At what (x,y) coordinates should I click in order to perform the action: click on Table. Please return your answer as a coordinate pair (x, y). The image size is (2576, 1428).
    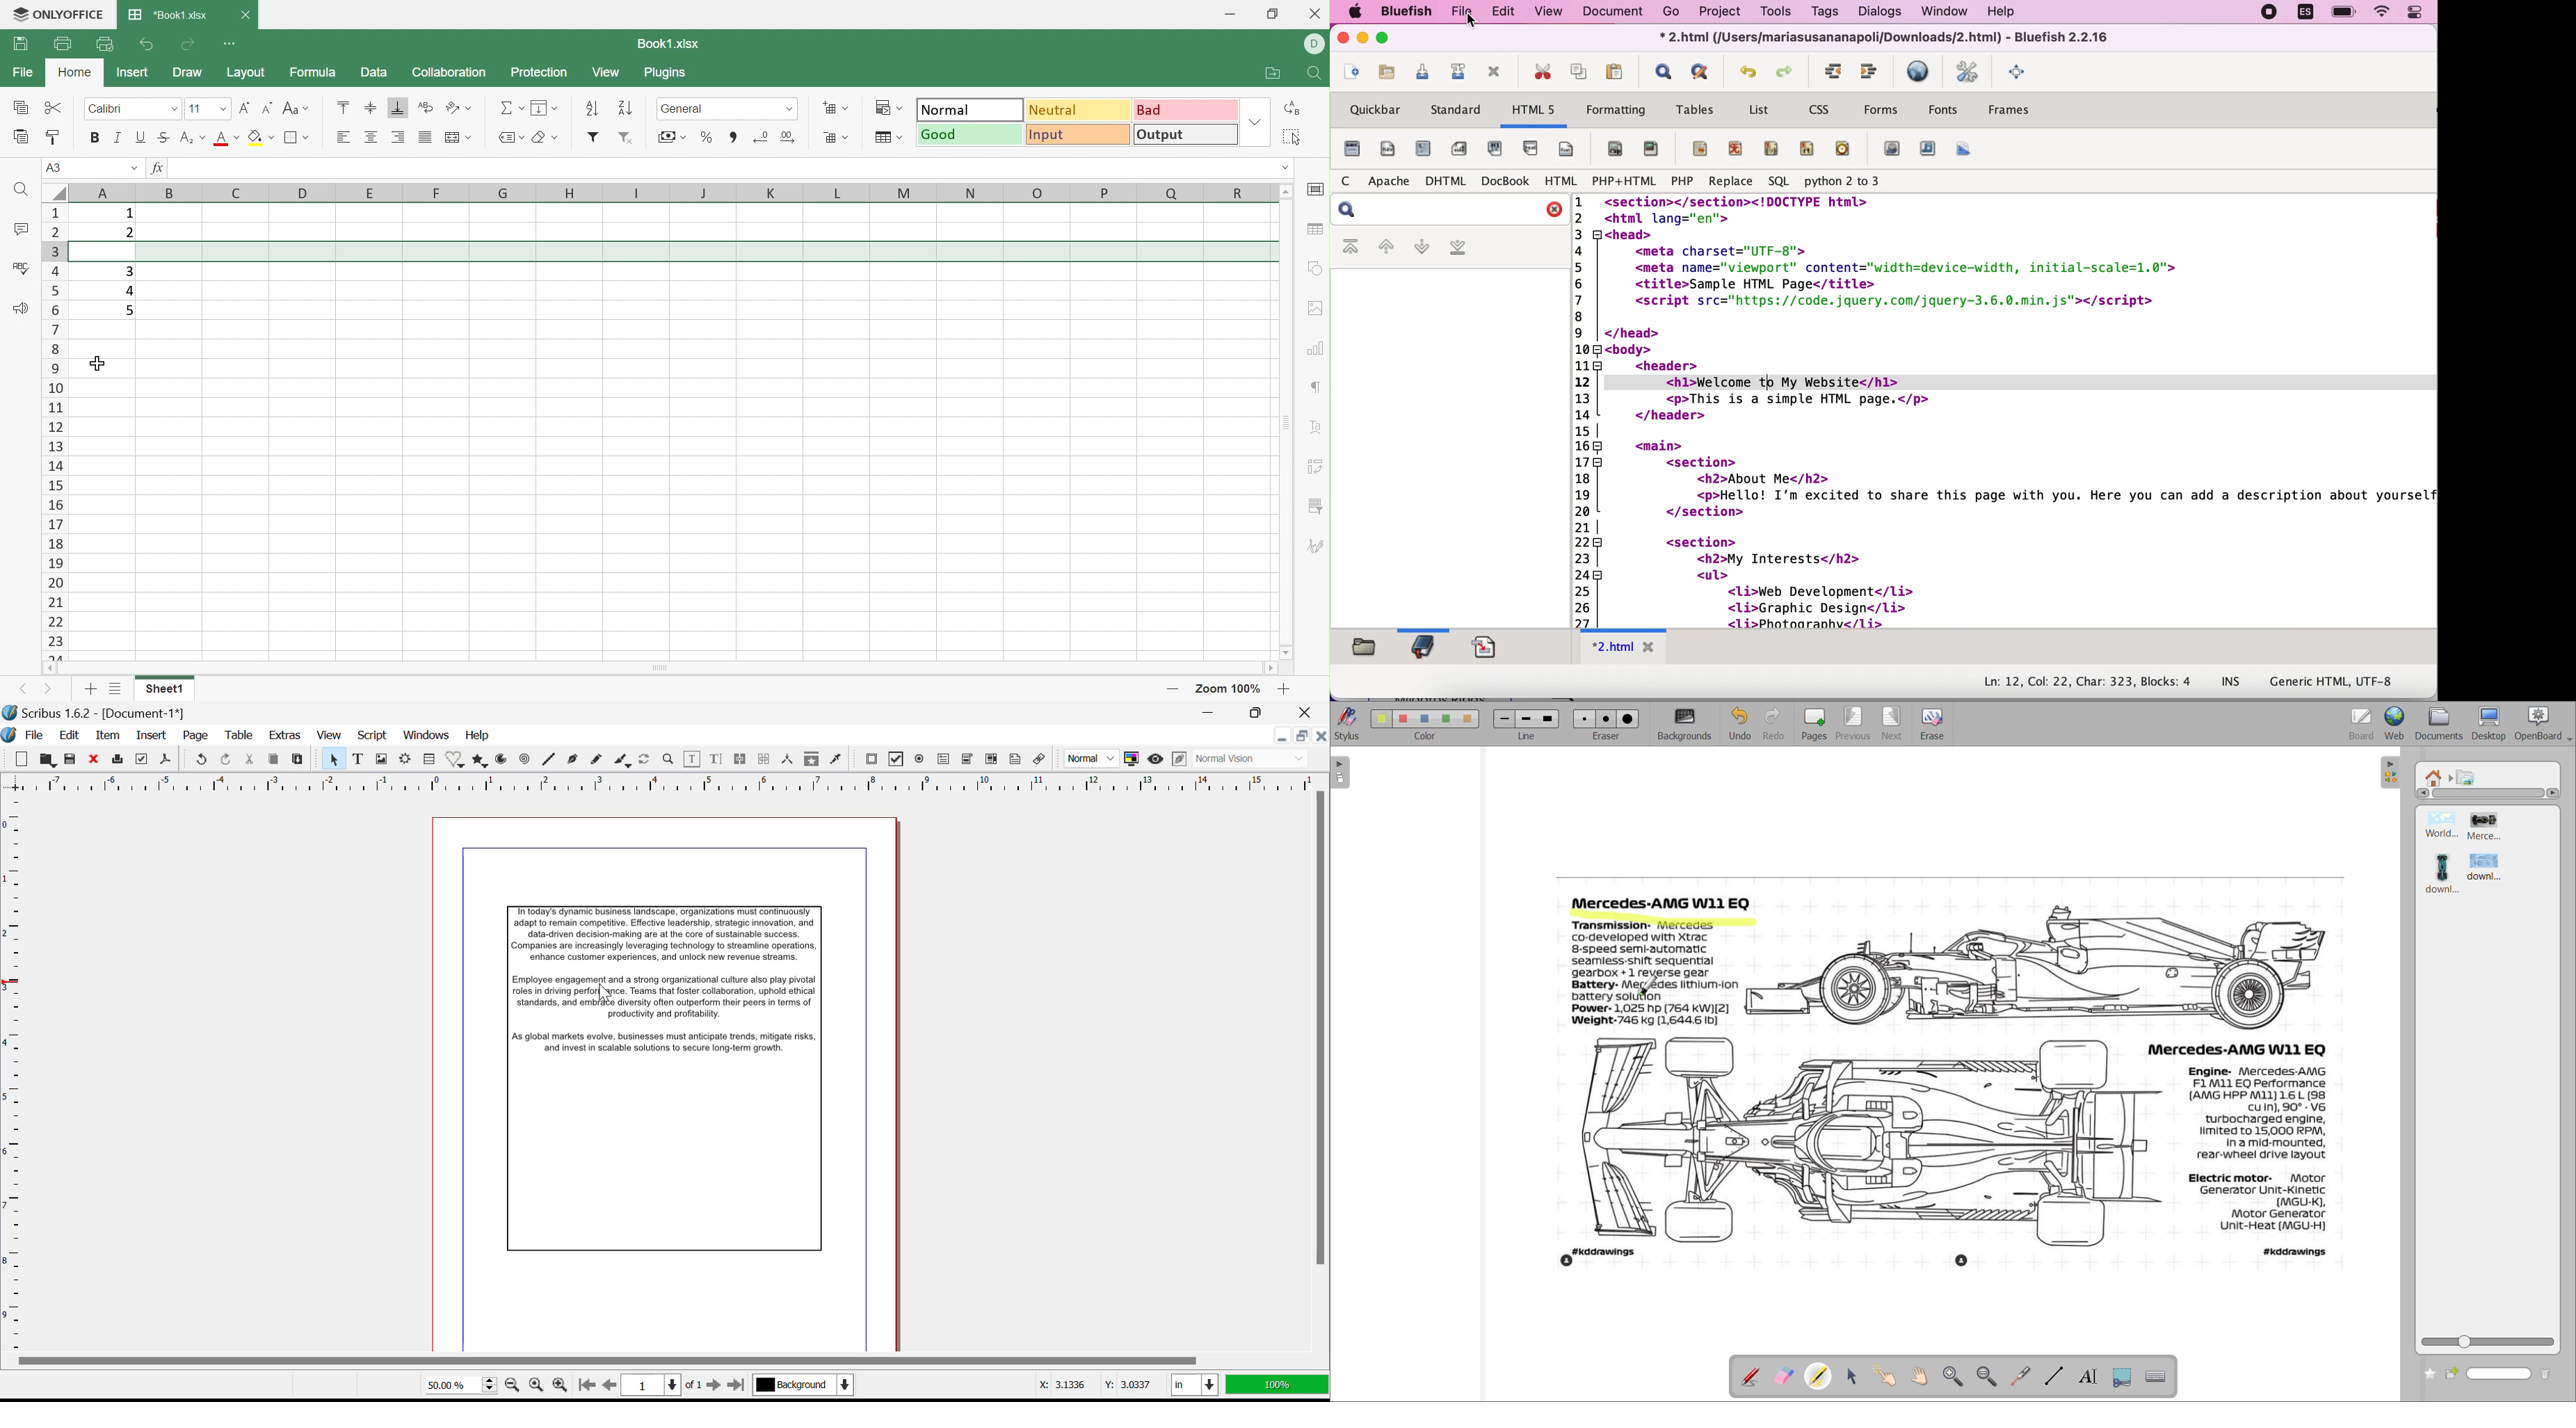
    Looking at the image, I should click on (240, 736).